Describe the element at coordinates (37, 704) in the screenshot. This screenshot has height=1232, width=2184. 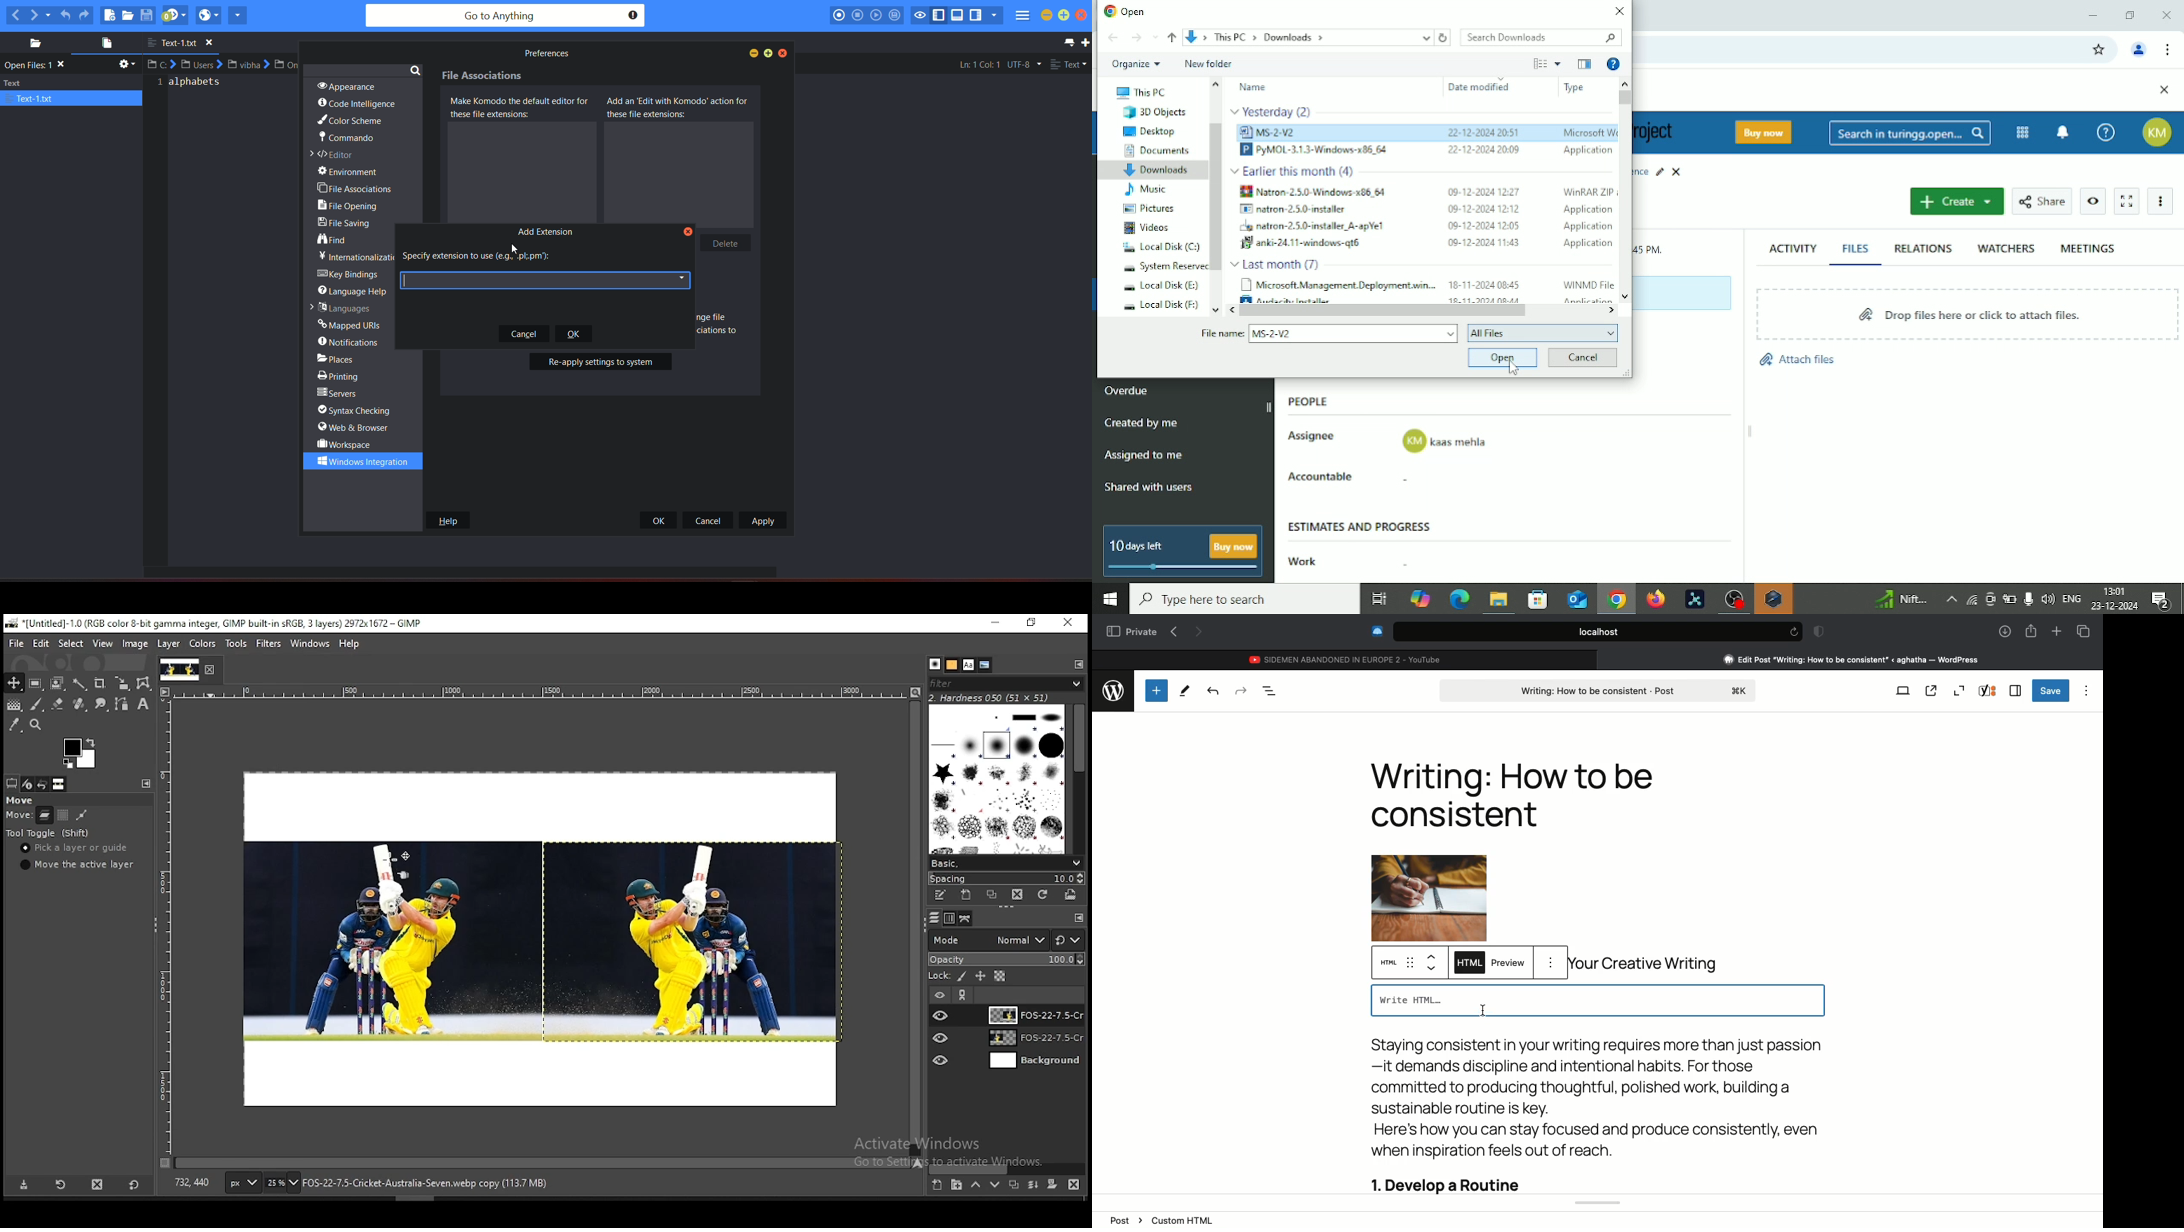
I see `brush tool` at that location.